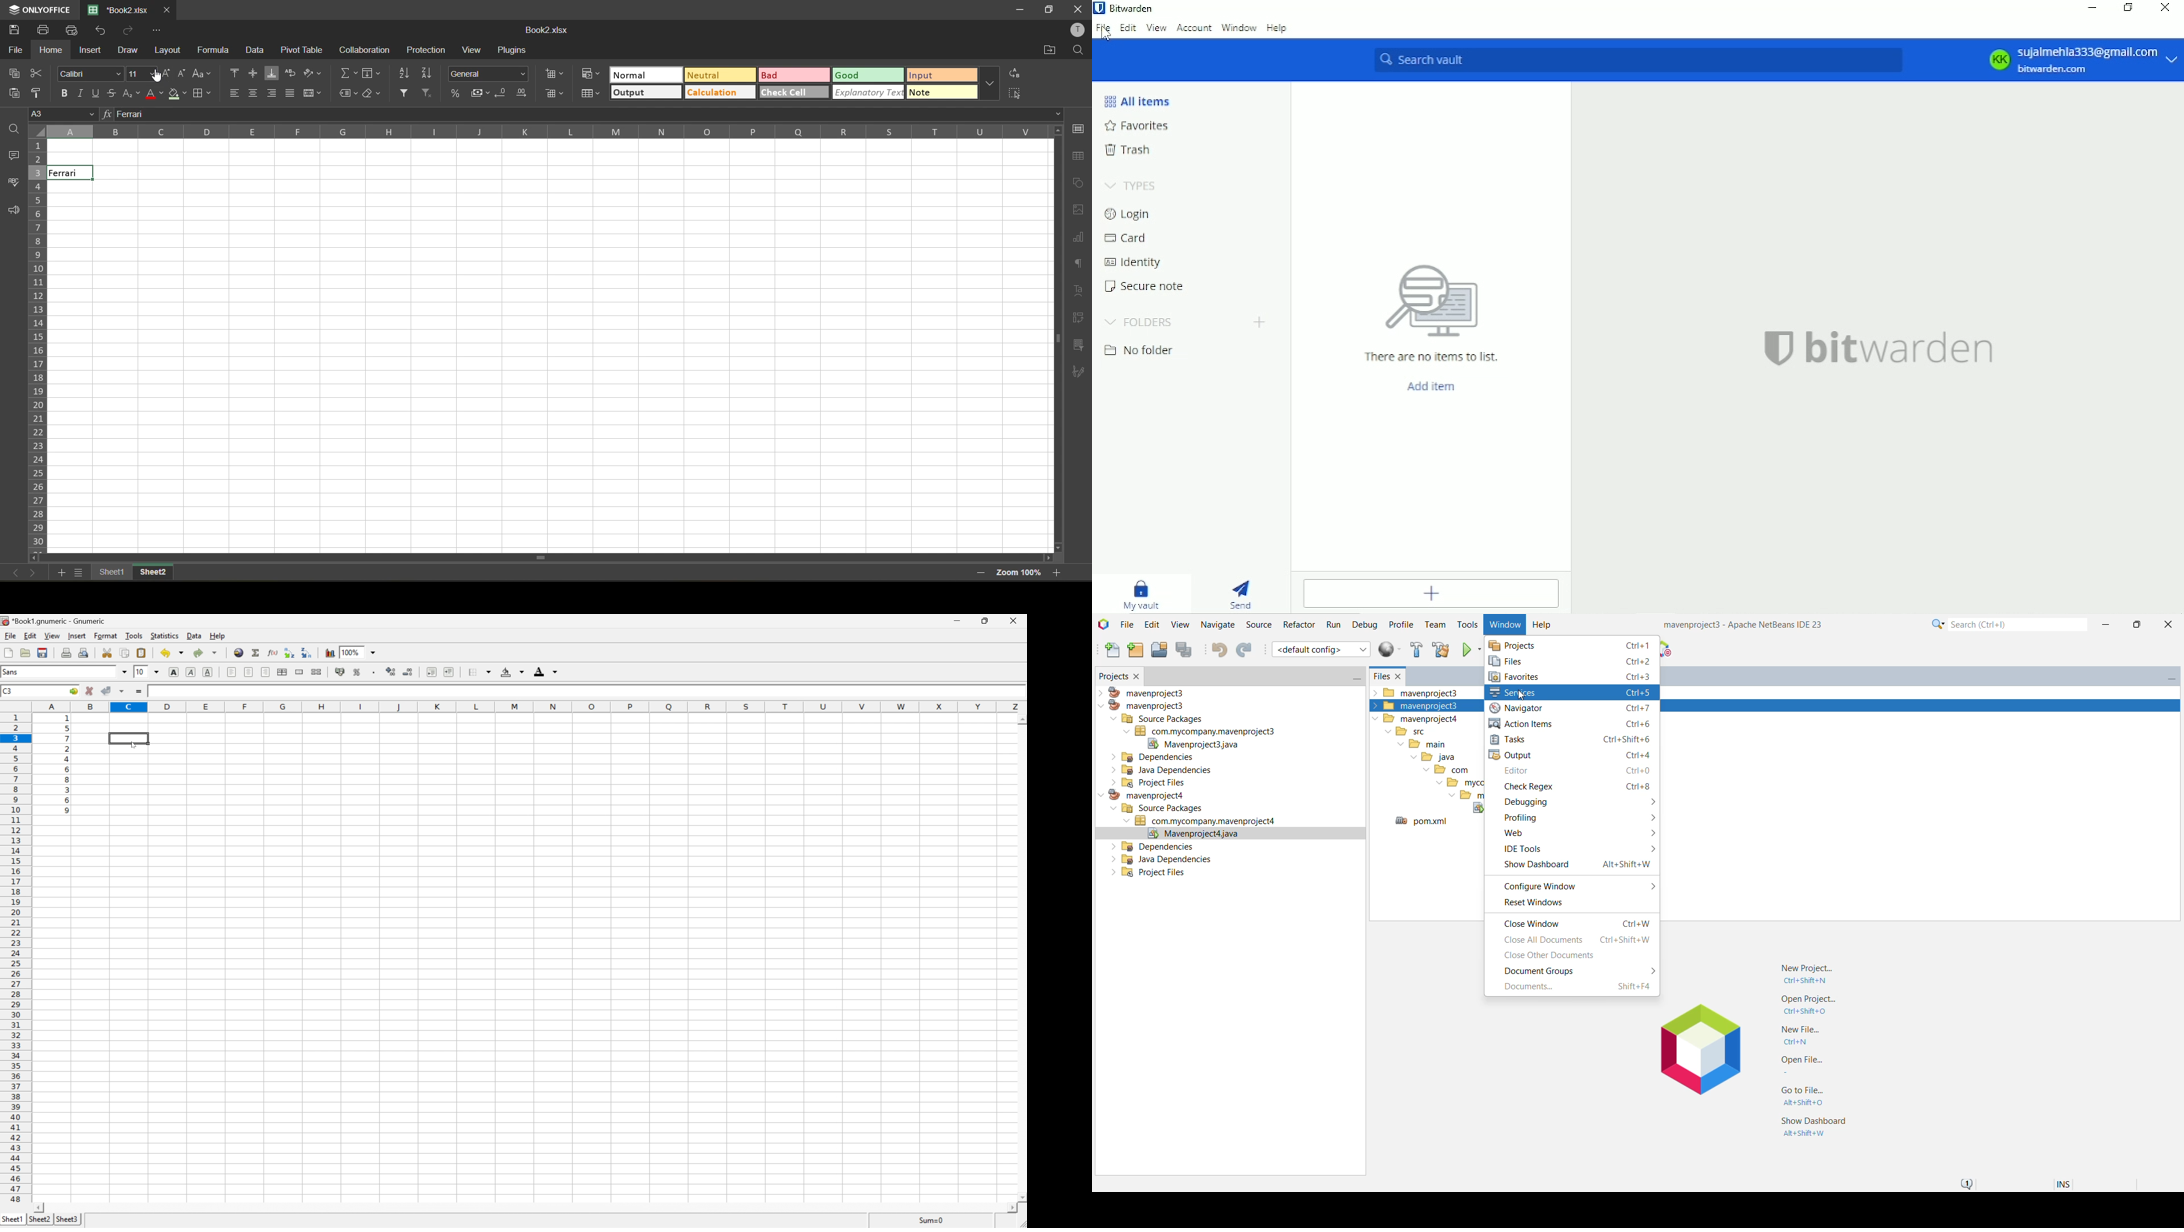  I want to click on draw, so click(130, 51).